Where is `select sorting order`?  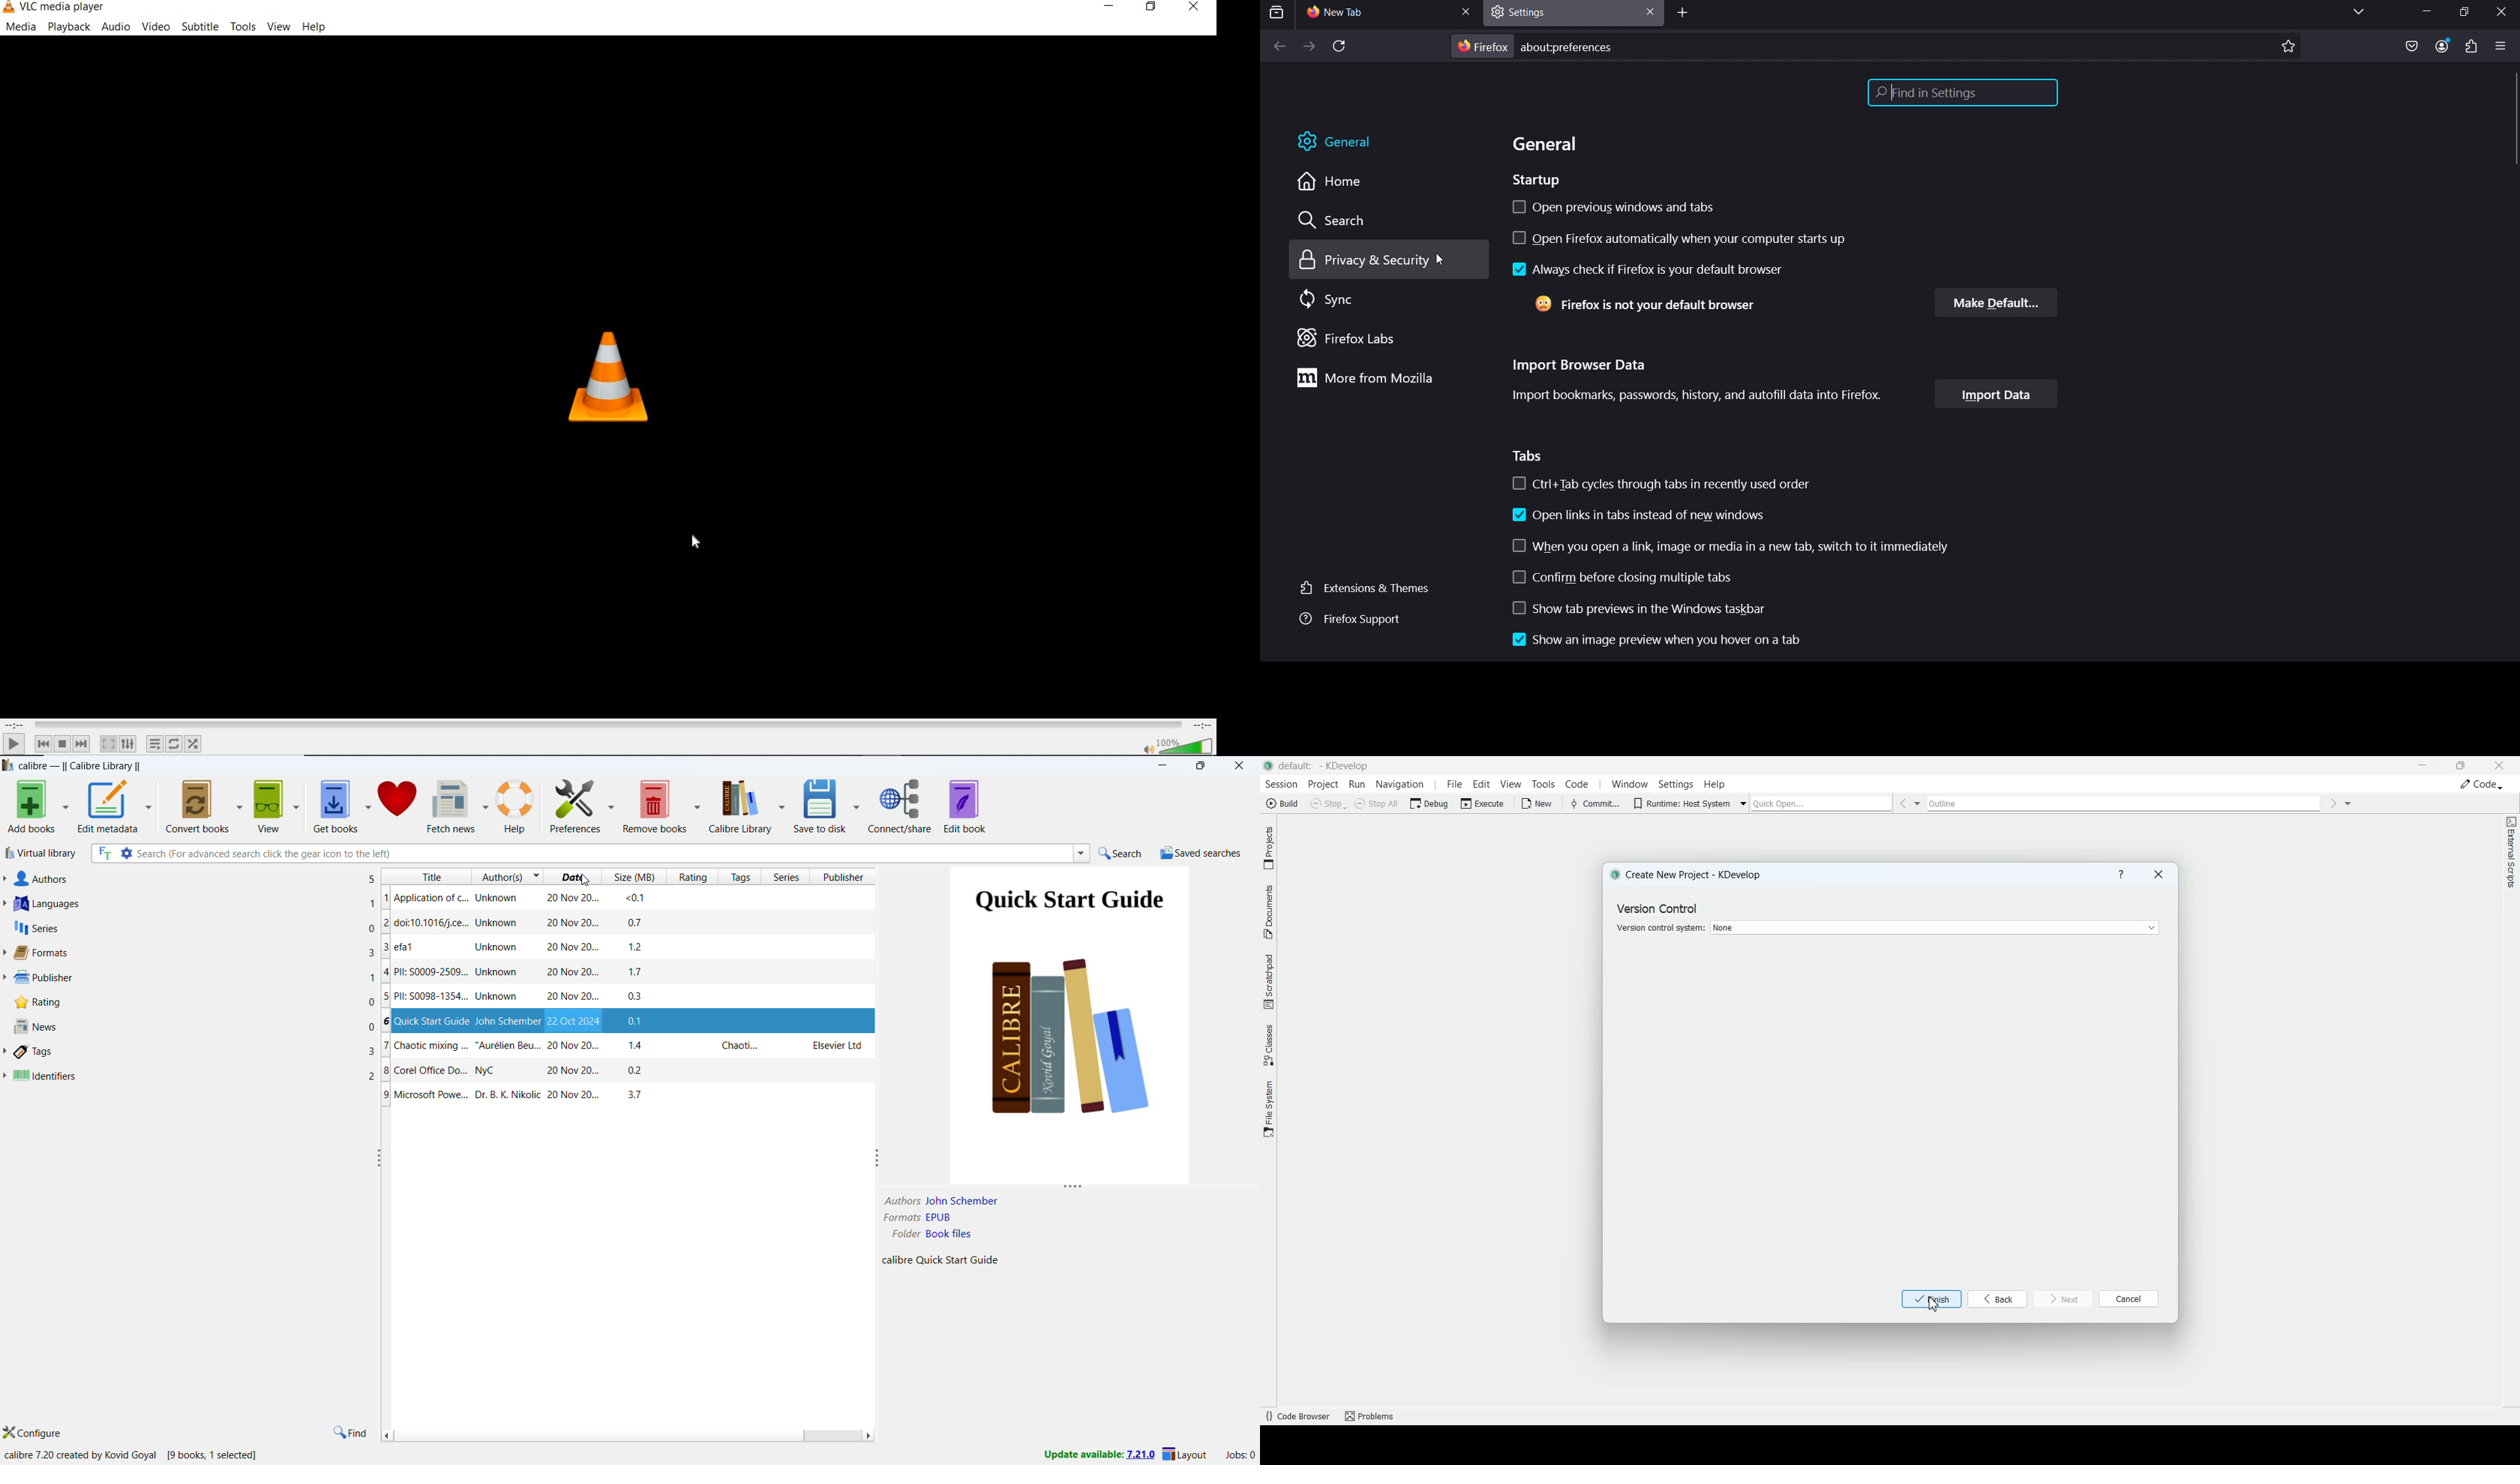 select sorting order is located at coordinates (534, 877).